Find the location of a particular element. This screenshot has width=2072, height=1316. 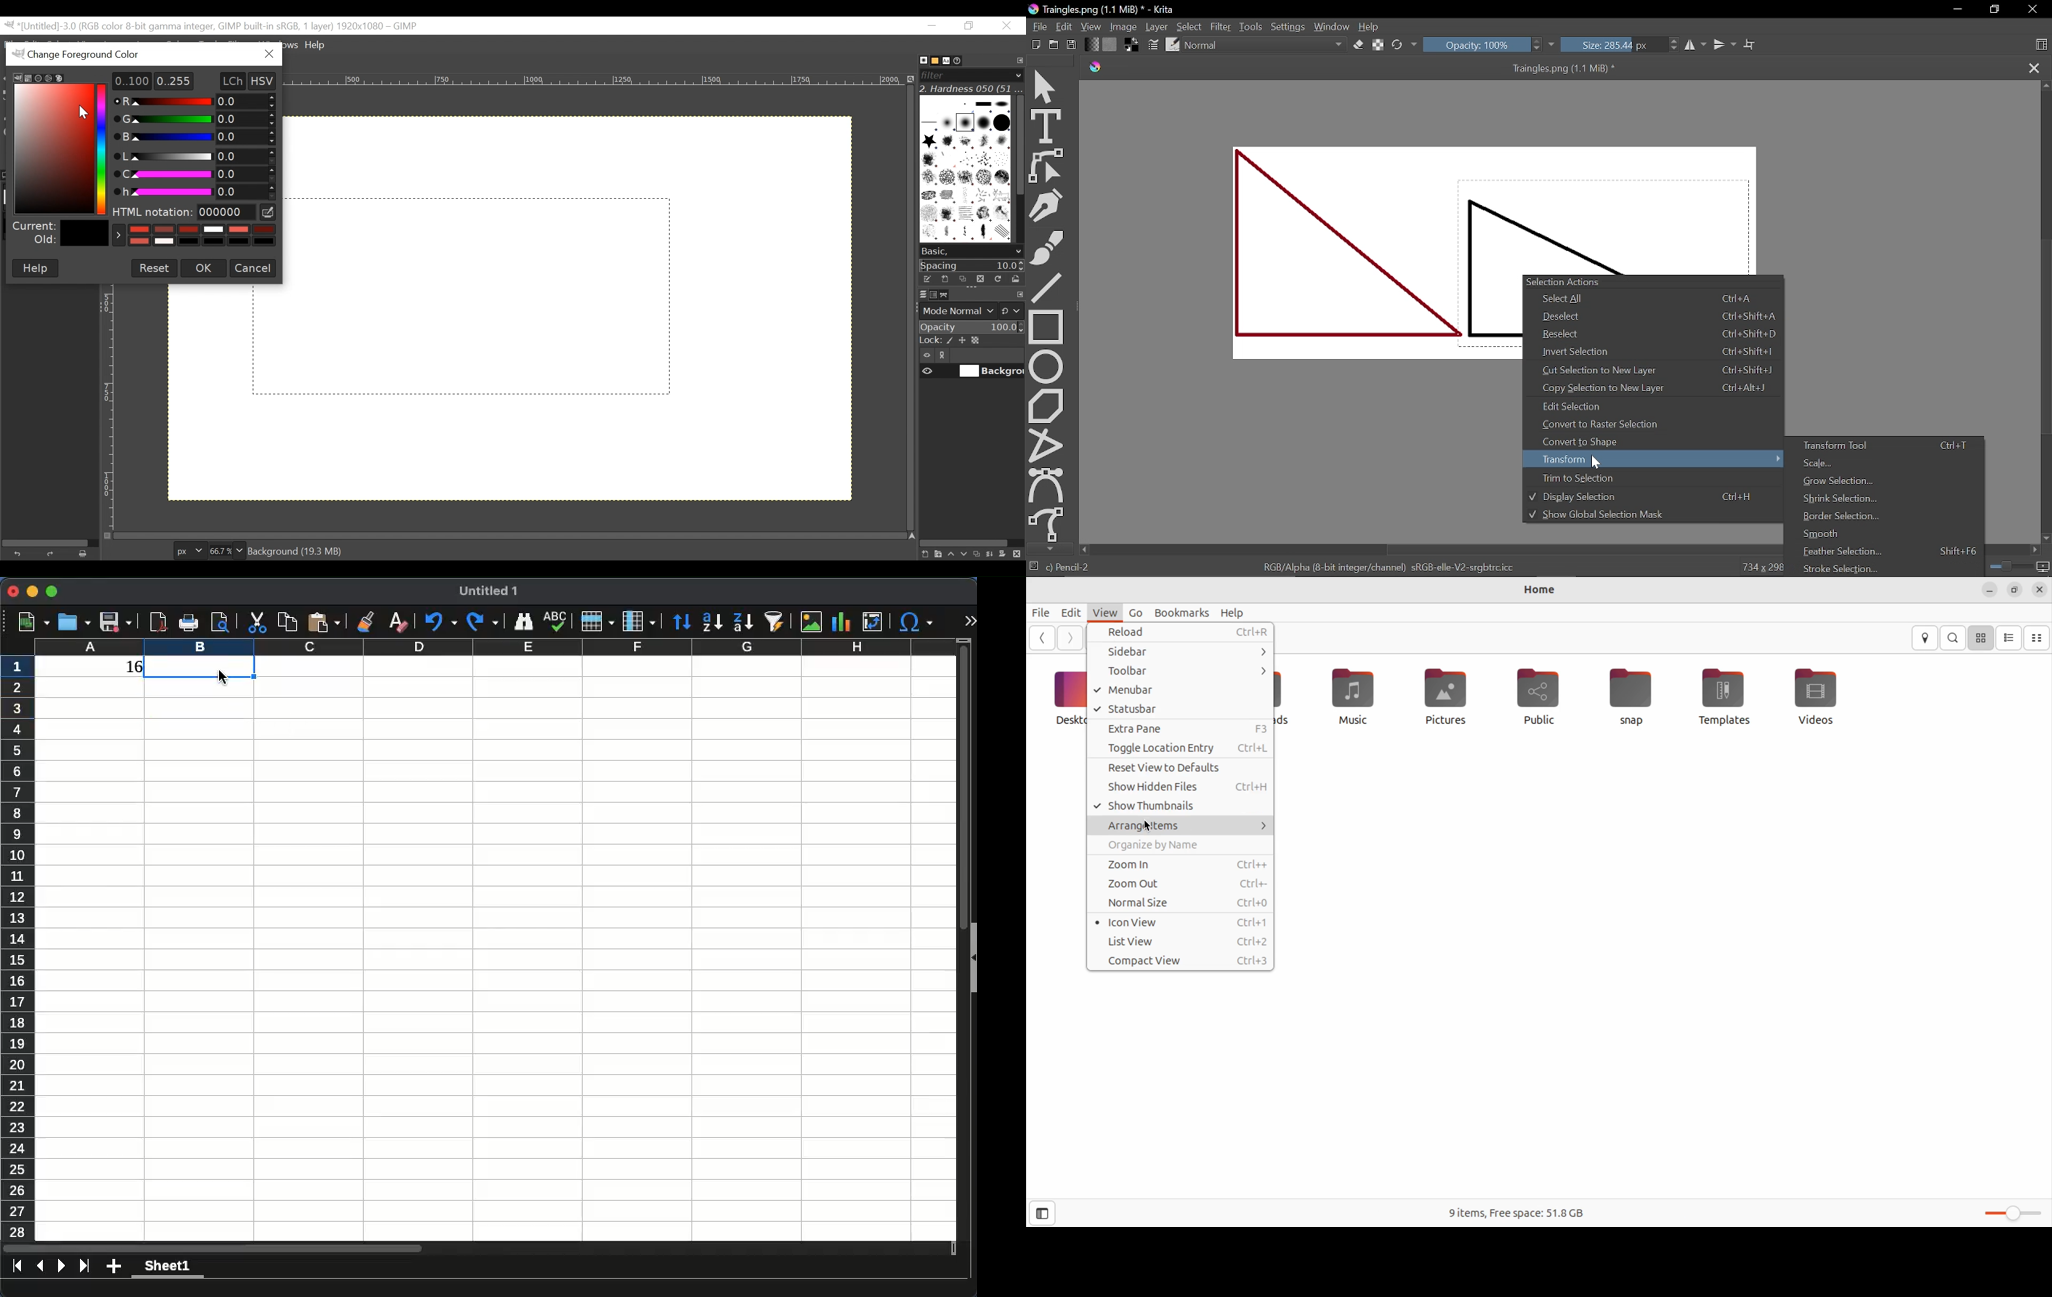

Trim to selection is located at coordinates (1647, 478).